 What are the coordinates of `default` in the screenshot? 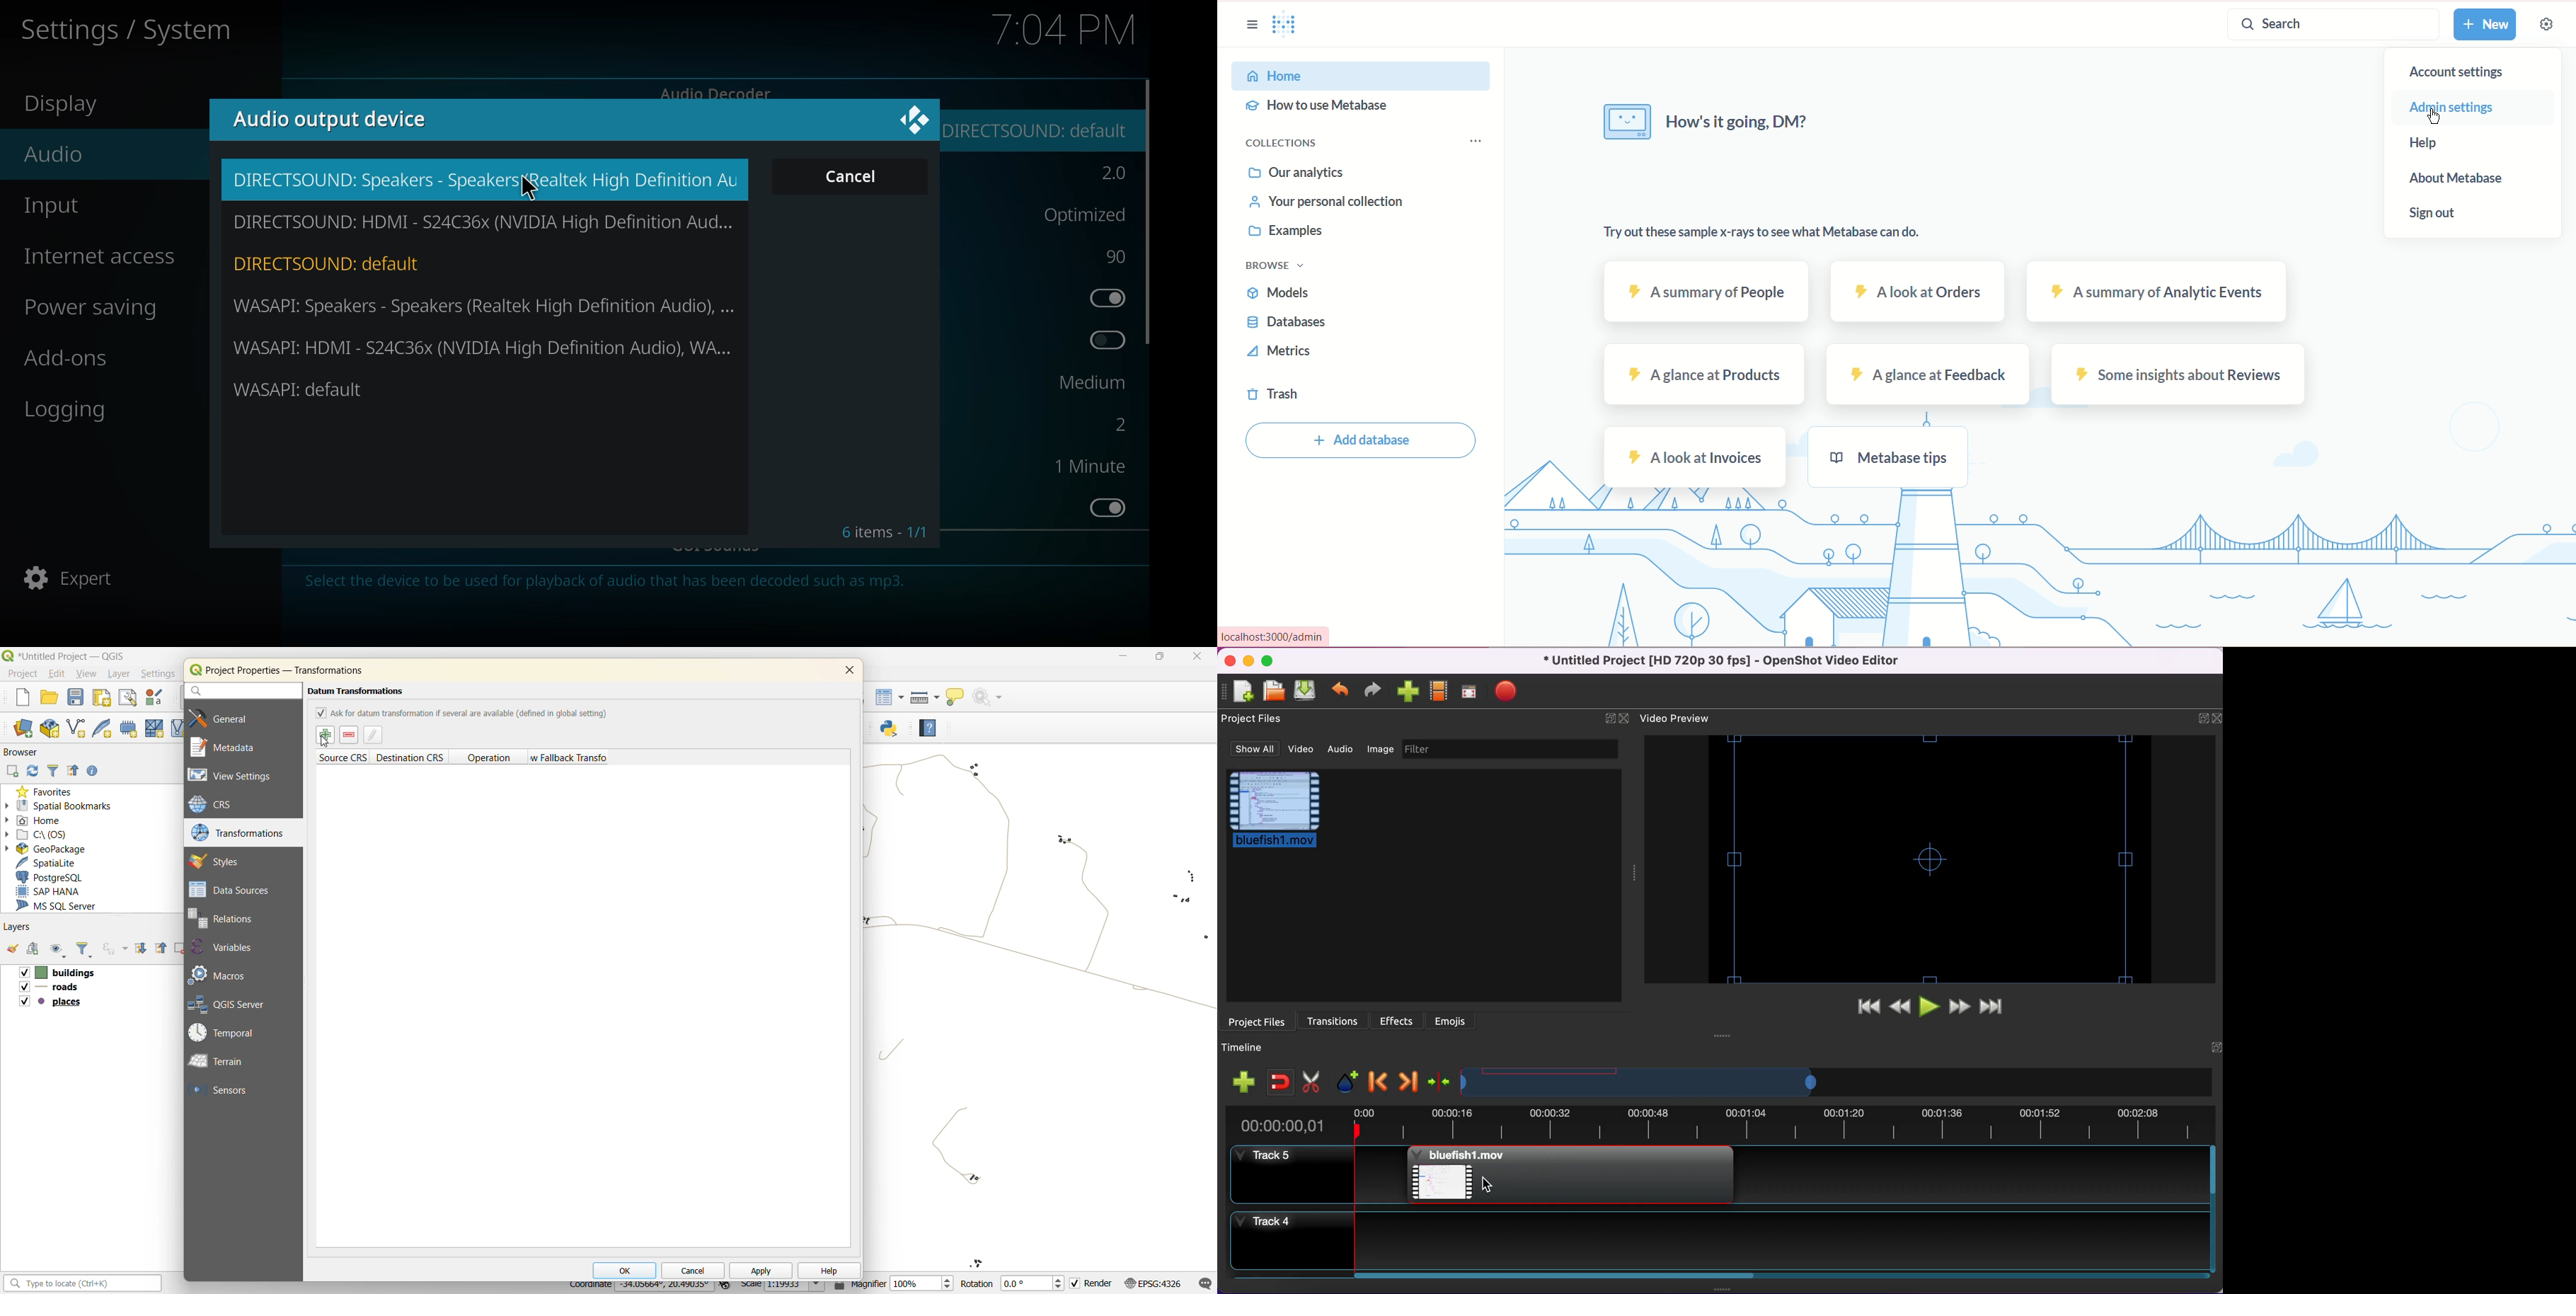 It's located at (1043, 129).